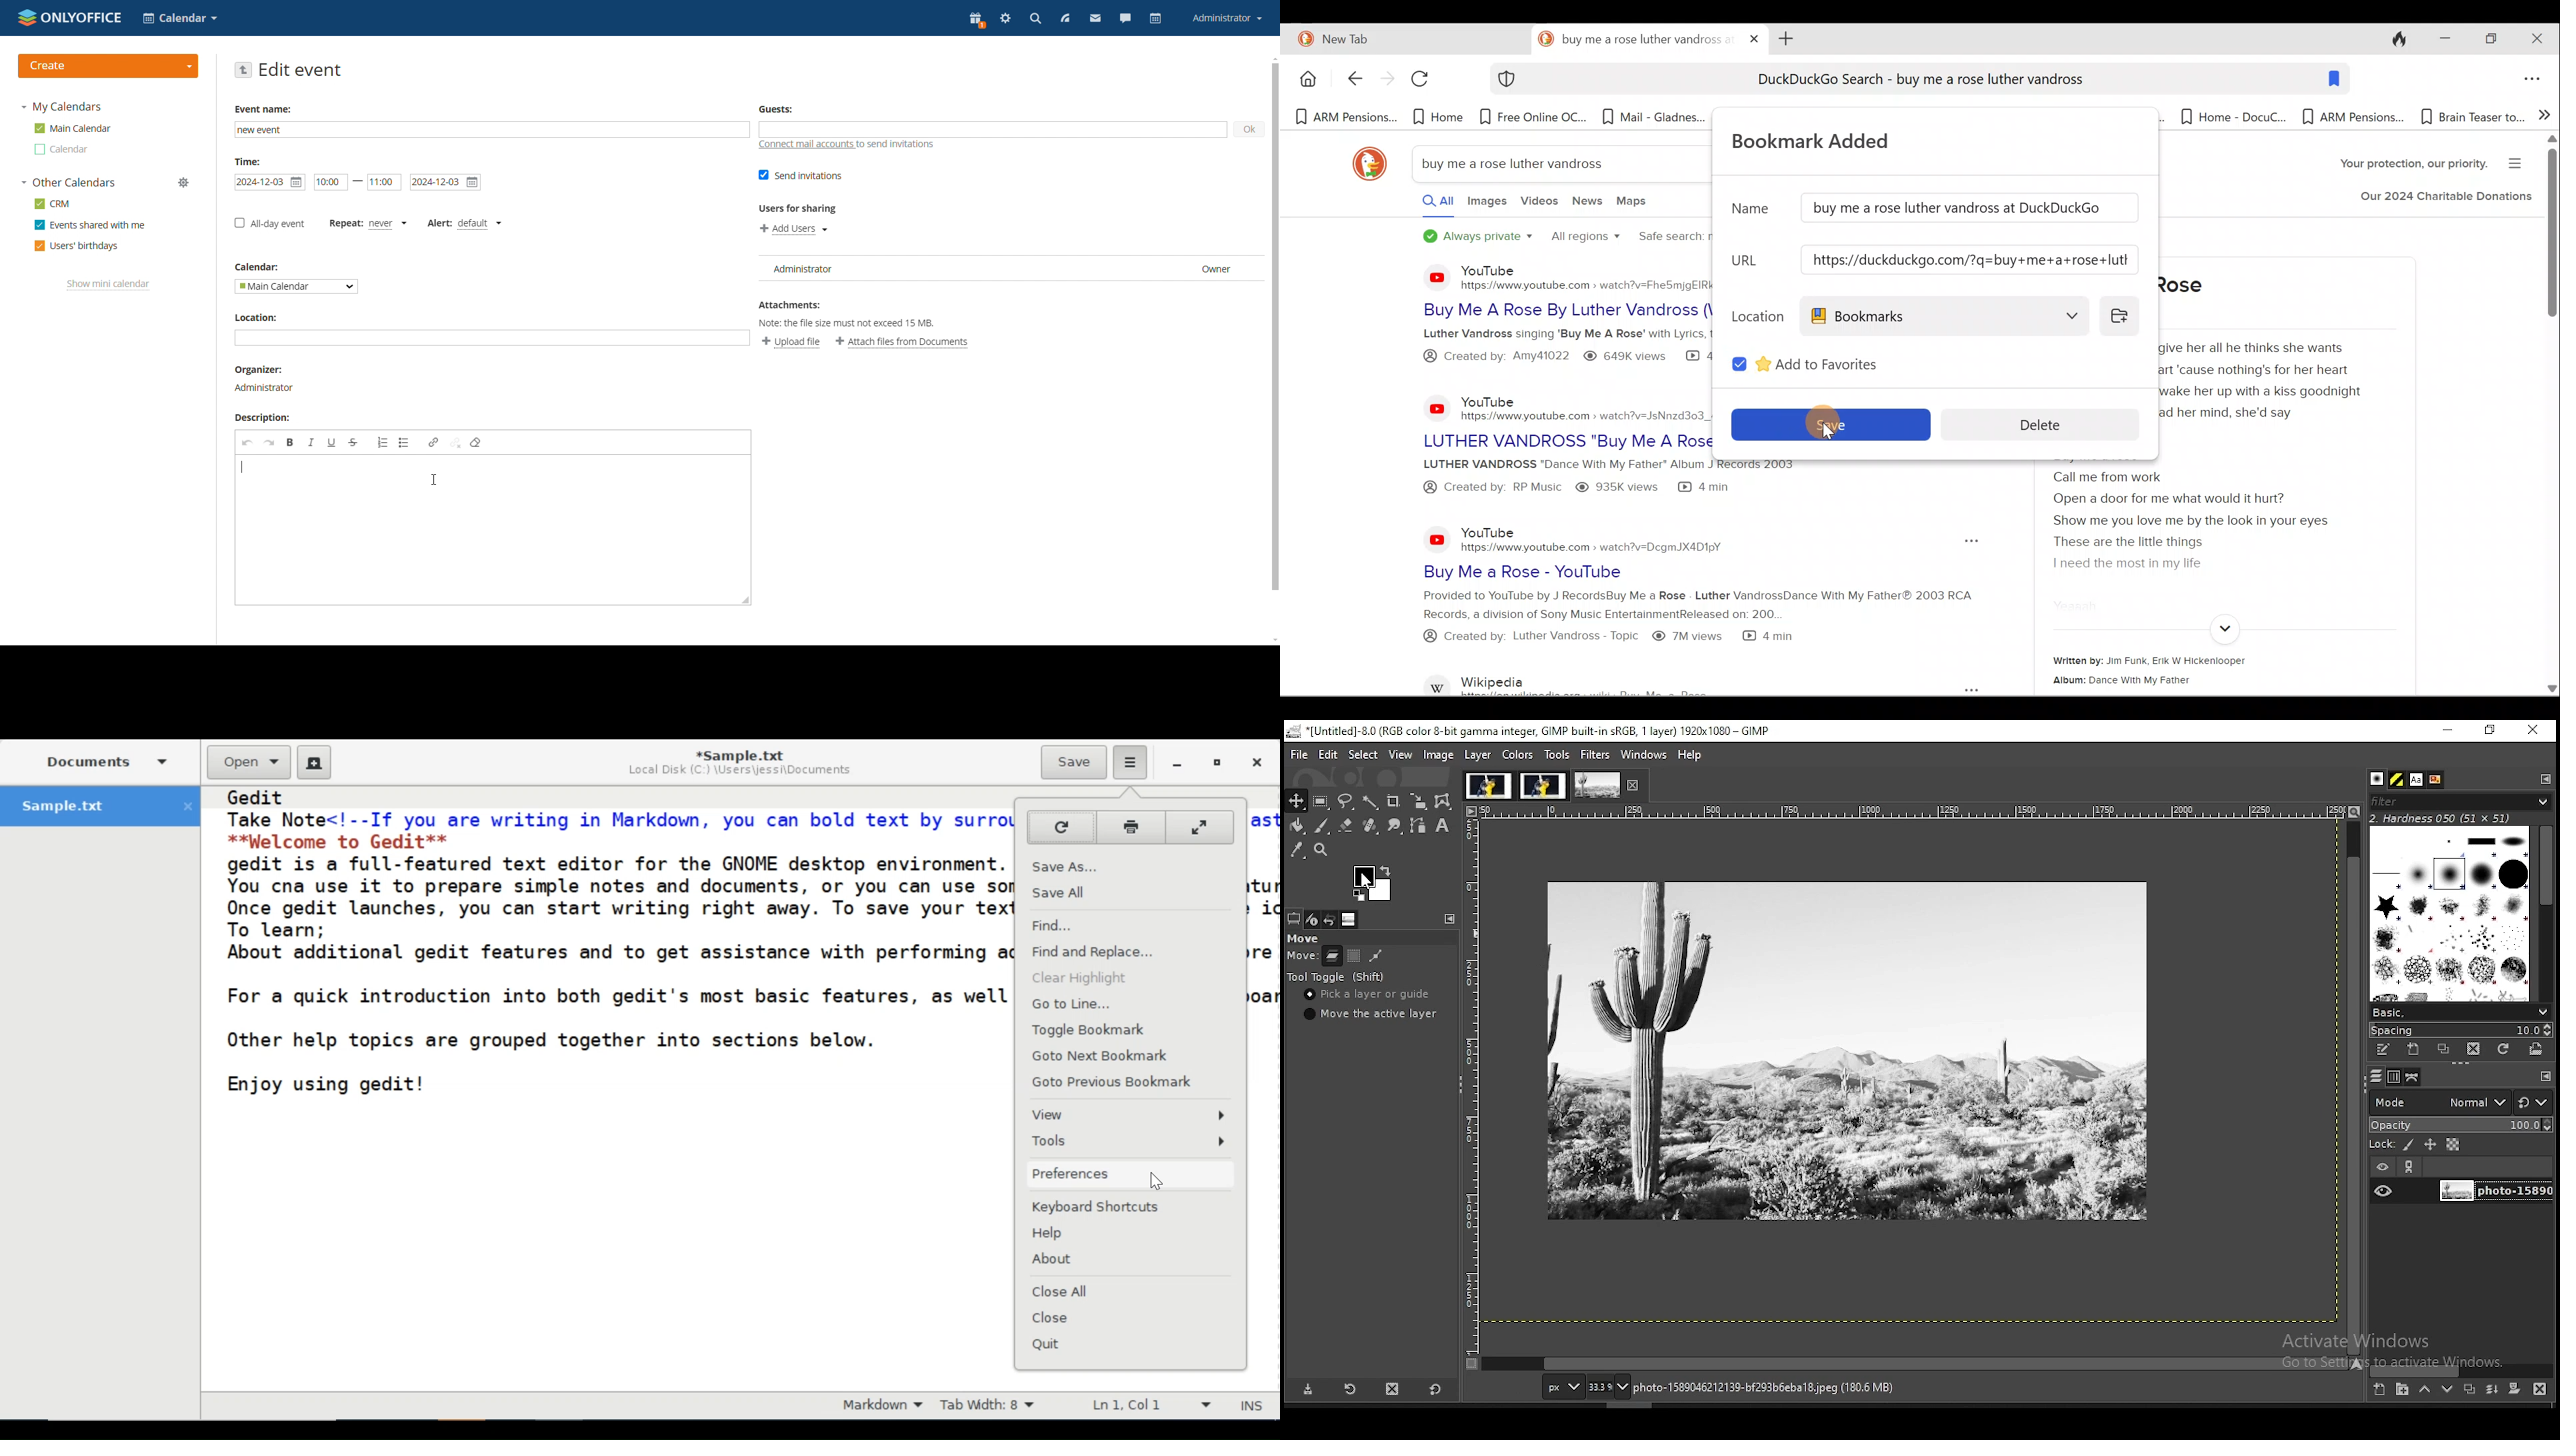 Image resolution: width=2576 pixels, height=1456 pixels. Describe the element at coordinates (858, 323) in the screenshot. I see `Note: the file size must not exceed 15 MB.` at that location.